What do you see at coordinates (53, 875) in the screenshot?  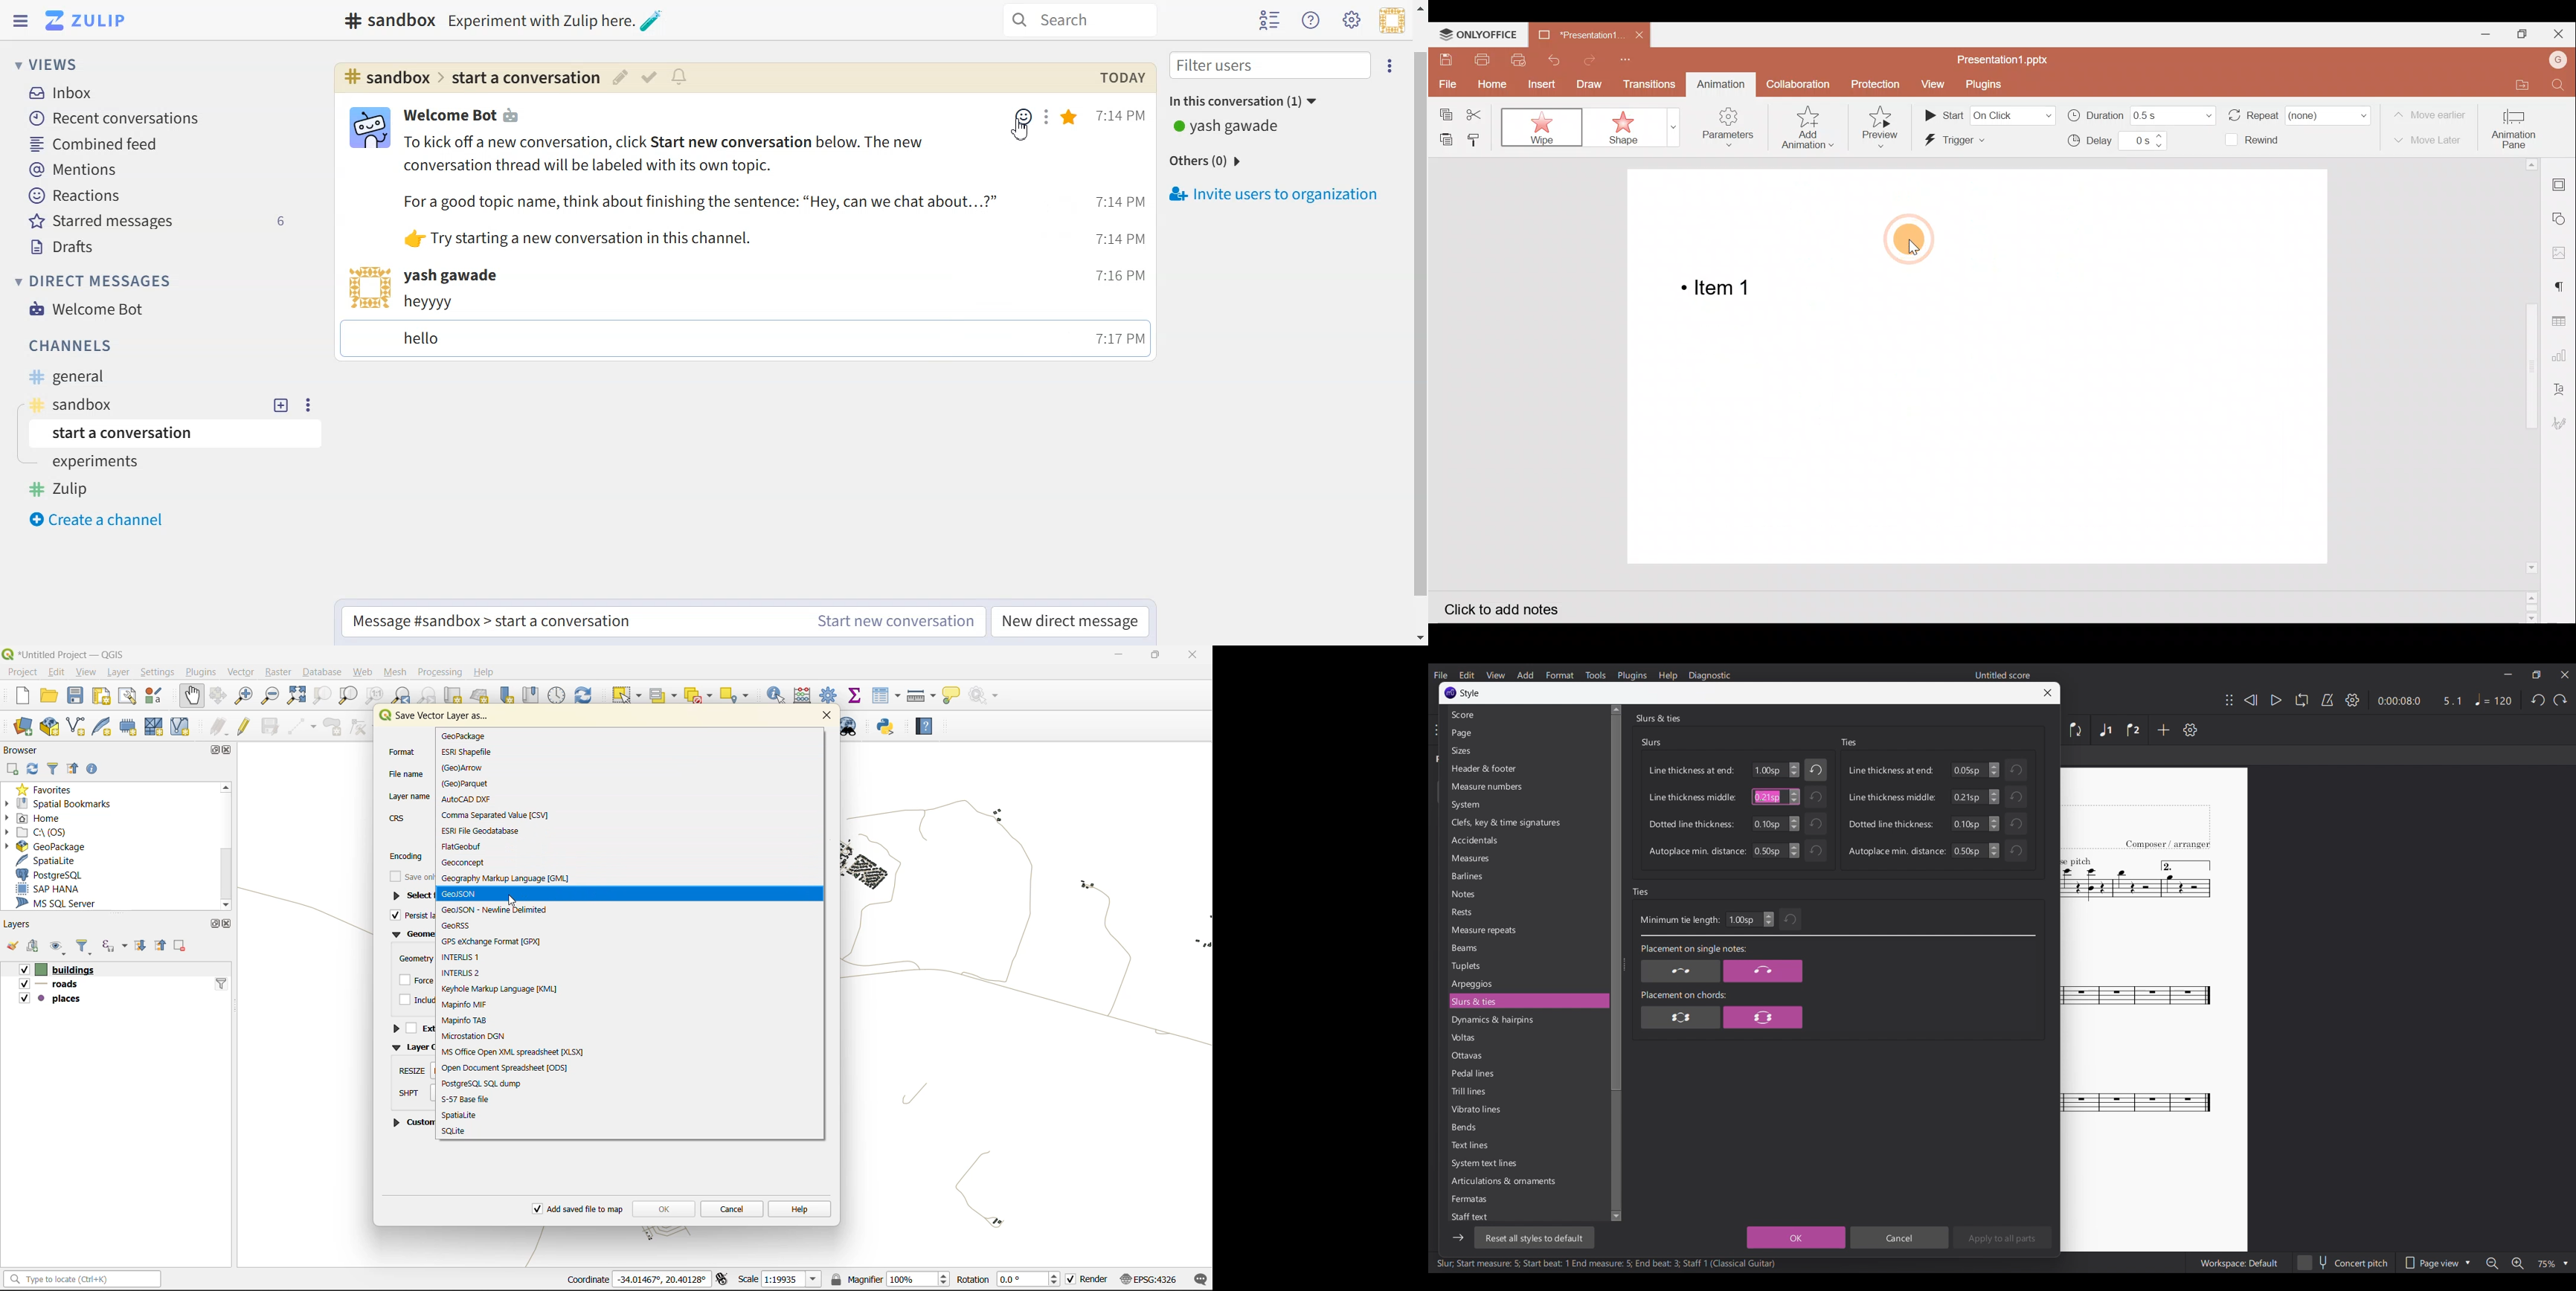 I see `postgresql` at bounding box center [53, 875].